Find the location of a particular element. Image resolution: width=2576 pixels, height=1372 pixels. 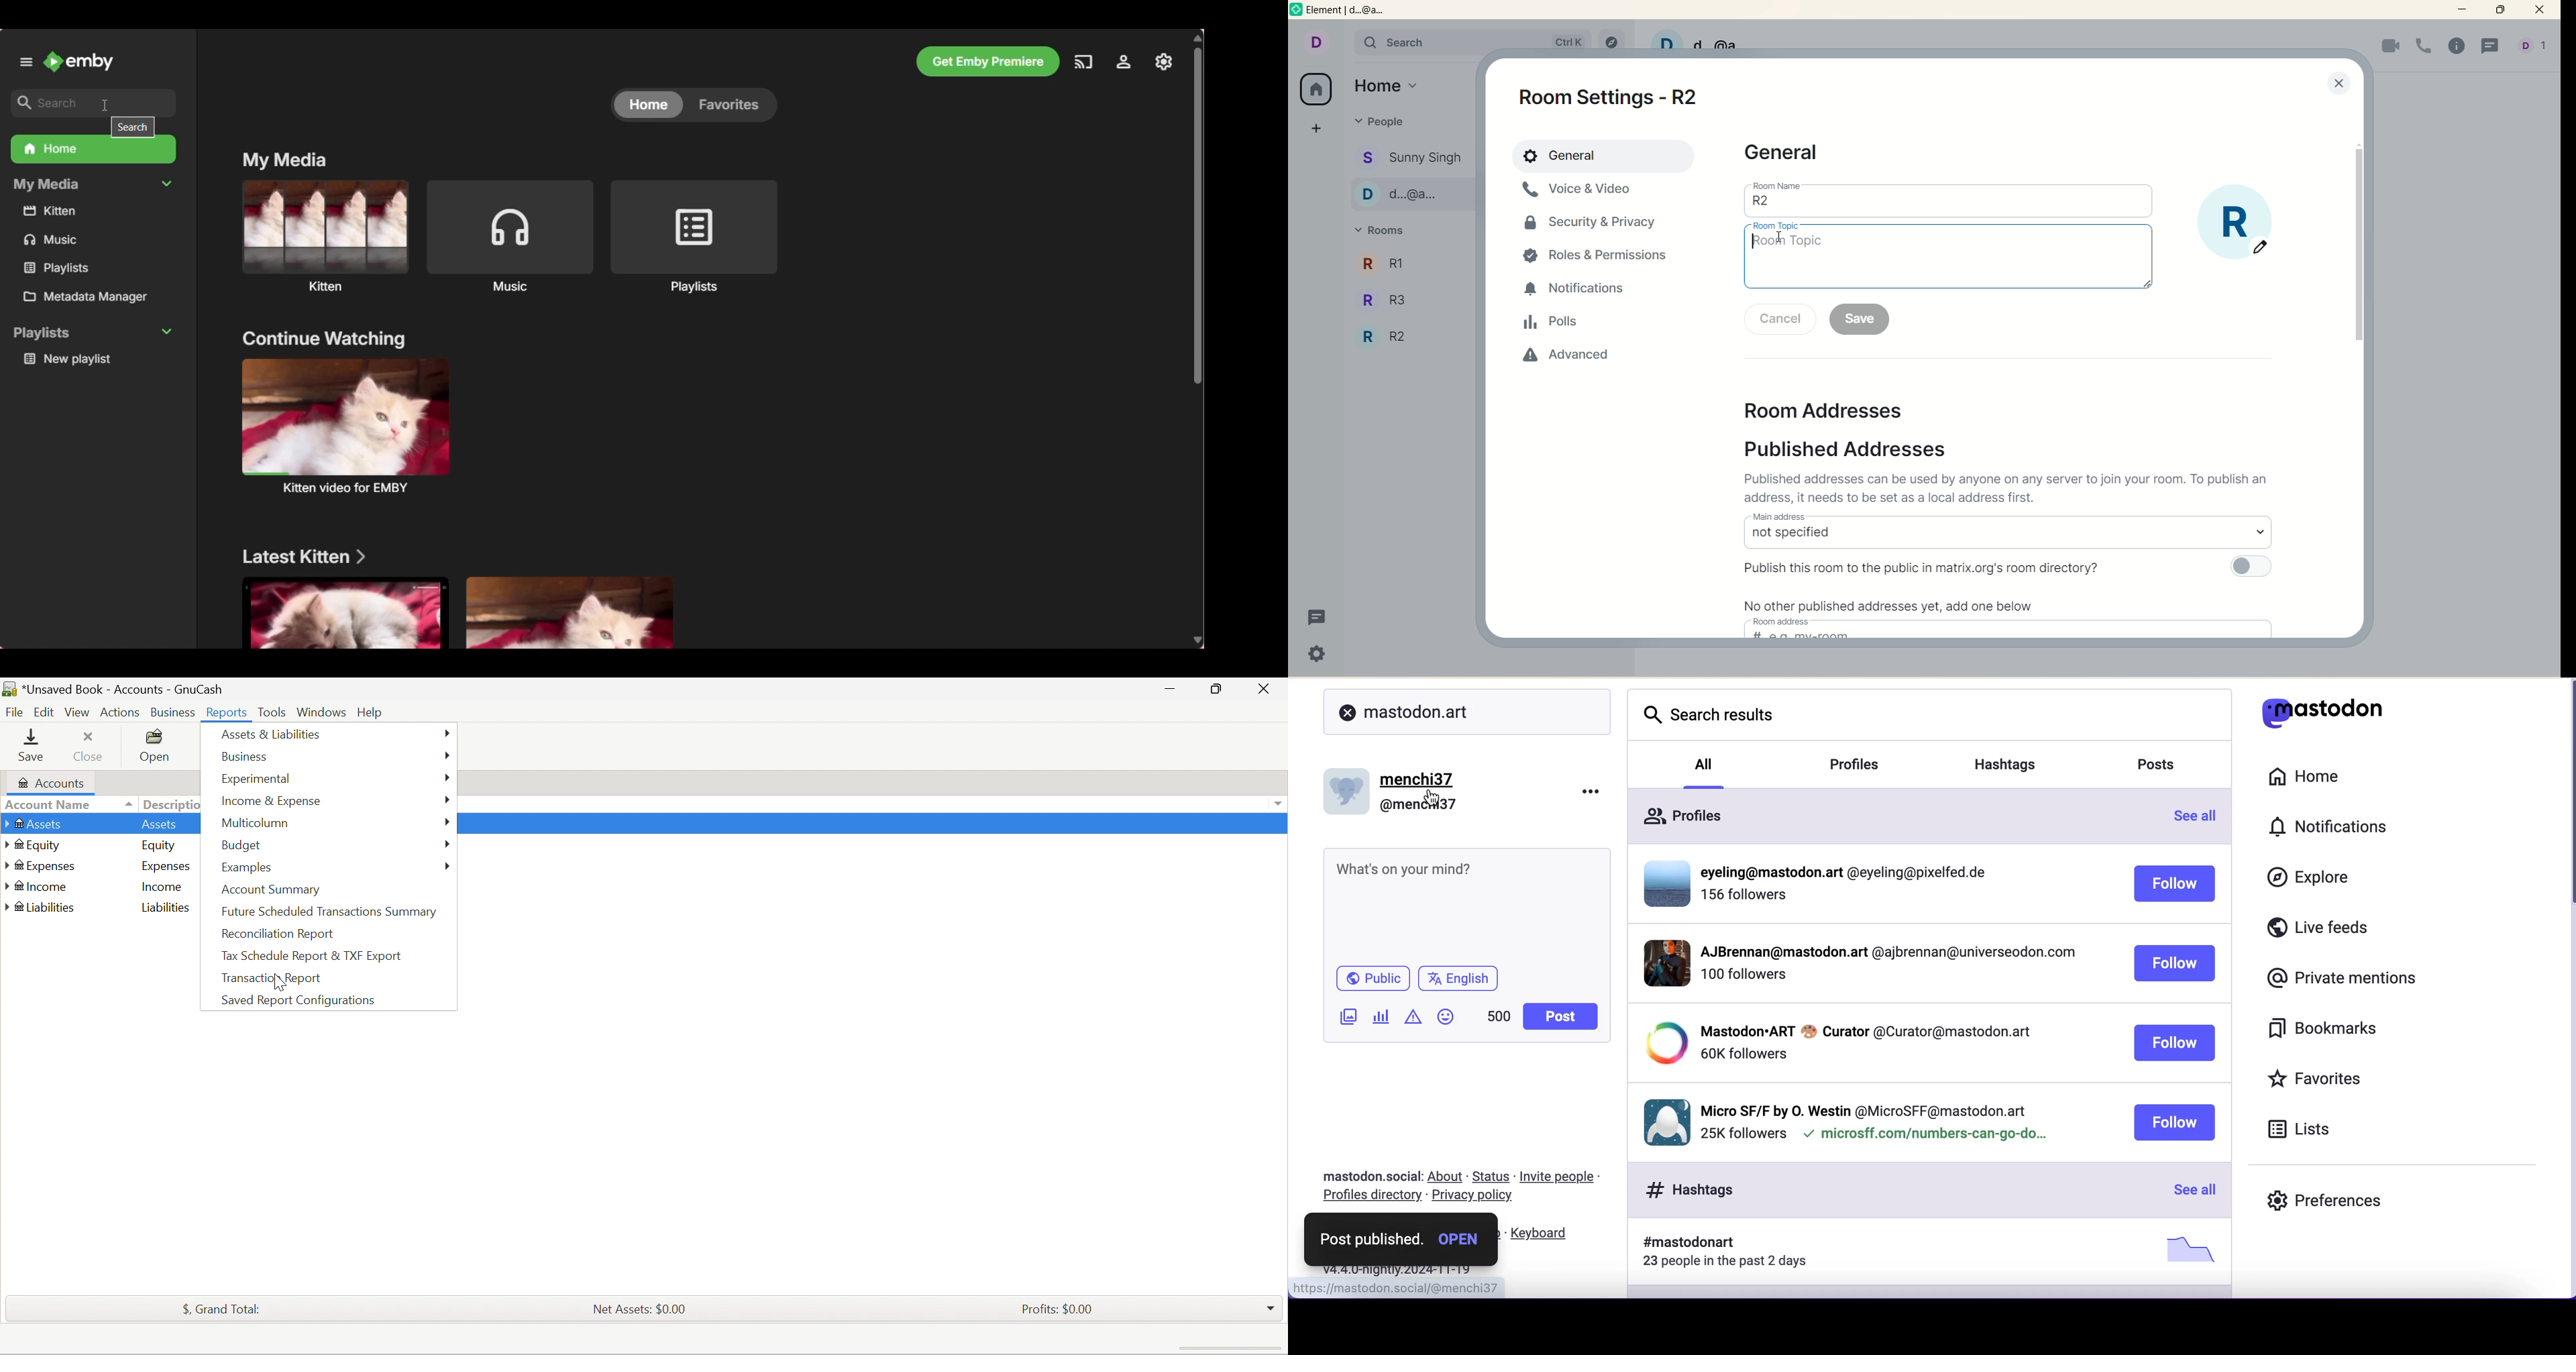

private mentions is located at coordinates (2338, 979).